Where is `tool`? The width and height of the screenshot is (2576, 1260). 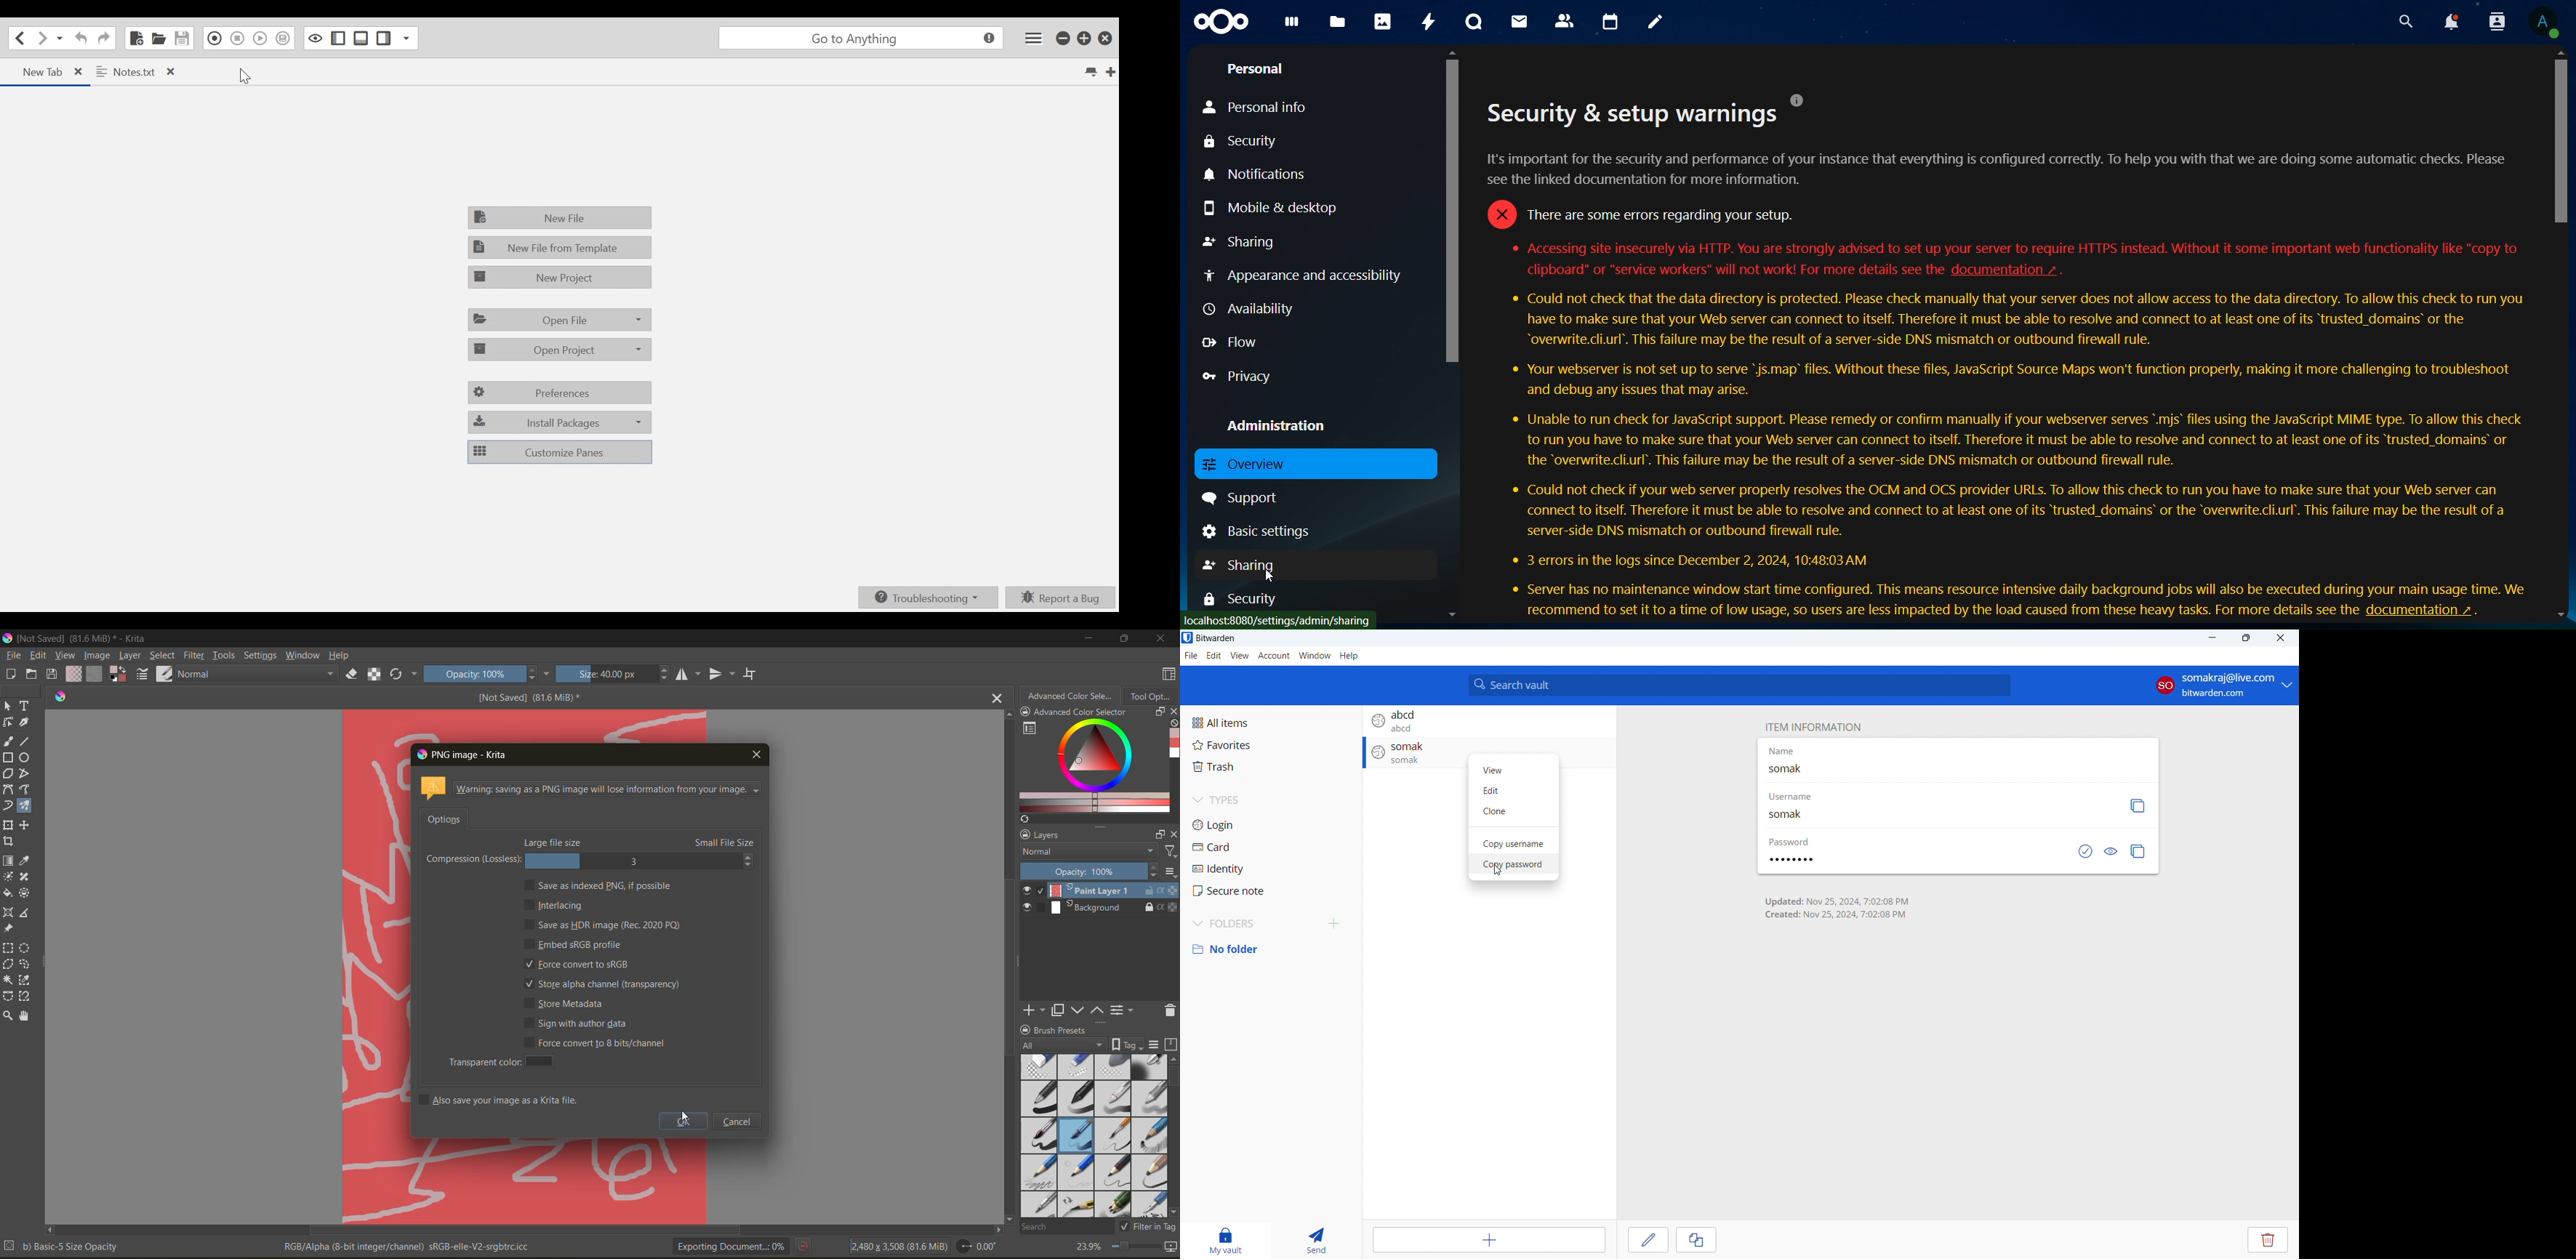
tool is located at coordinates (25, 861).